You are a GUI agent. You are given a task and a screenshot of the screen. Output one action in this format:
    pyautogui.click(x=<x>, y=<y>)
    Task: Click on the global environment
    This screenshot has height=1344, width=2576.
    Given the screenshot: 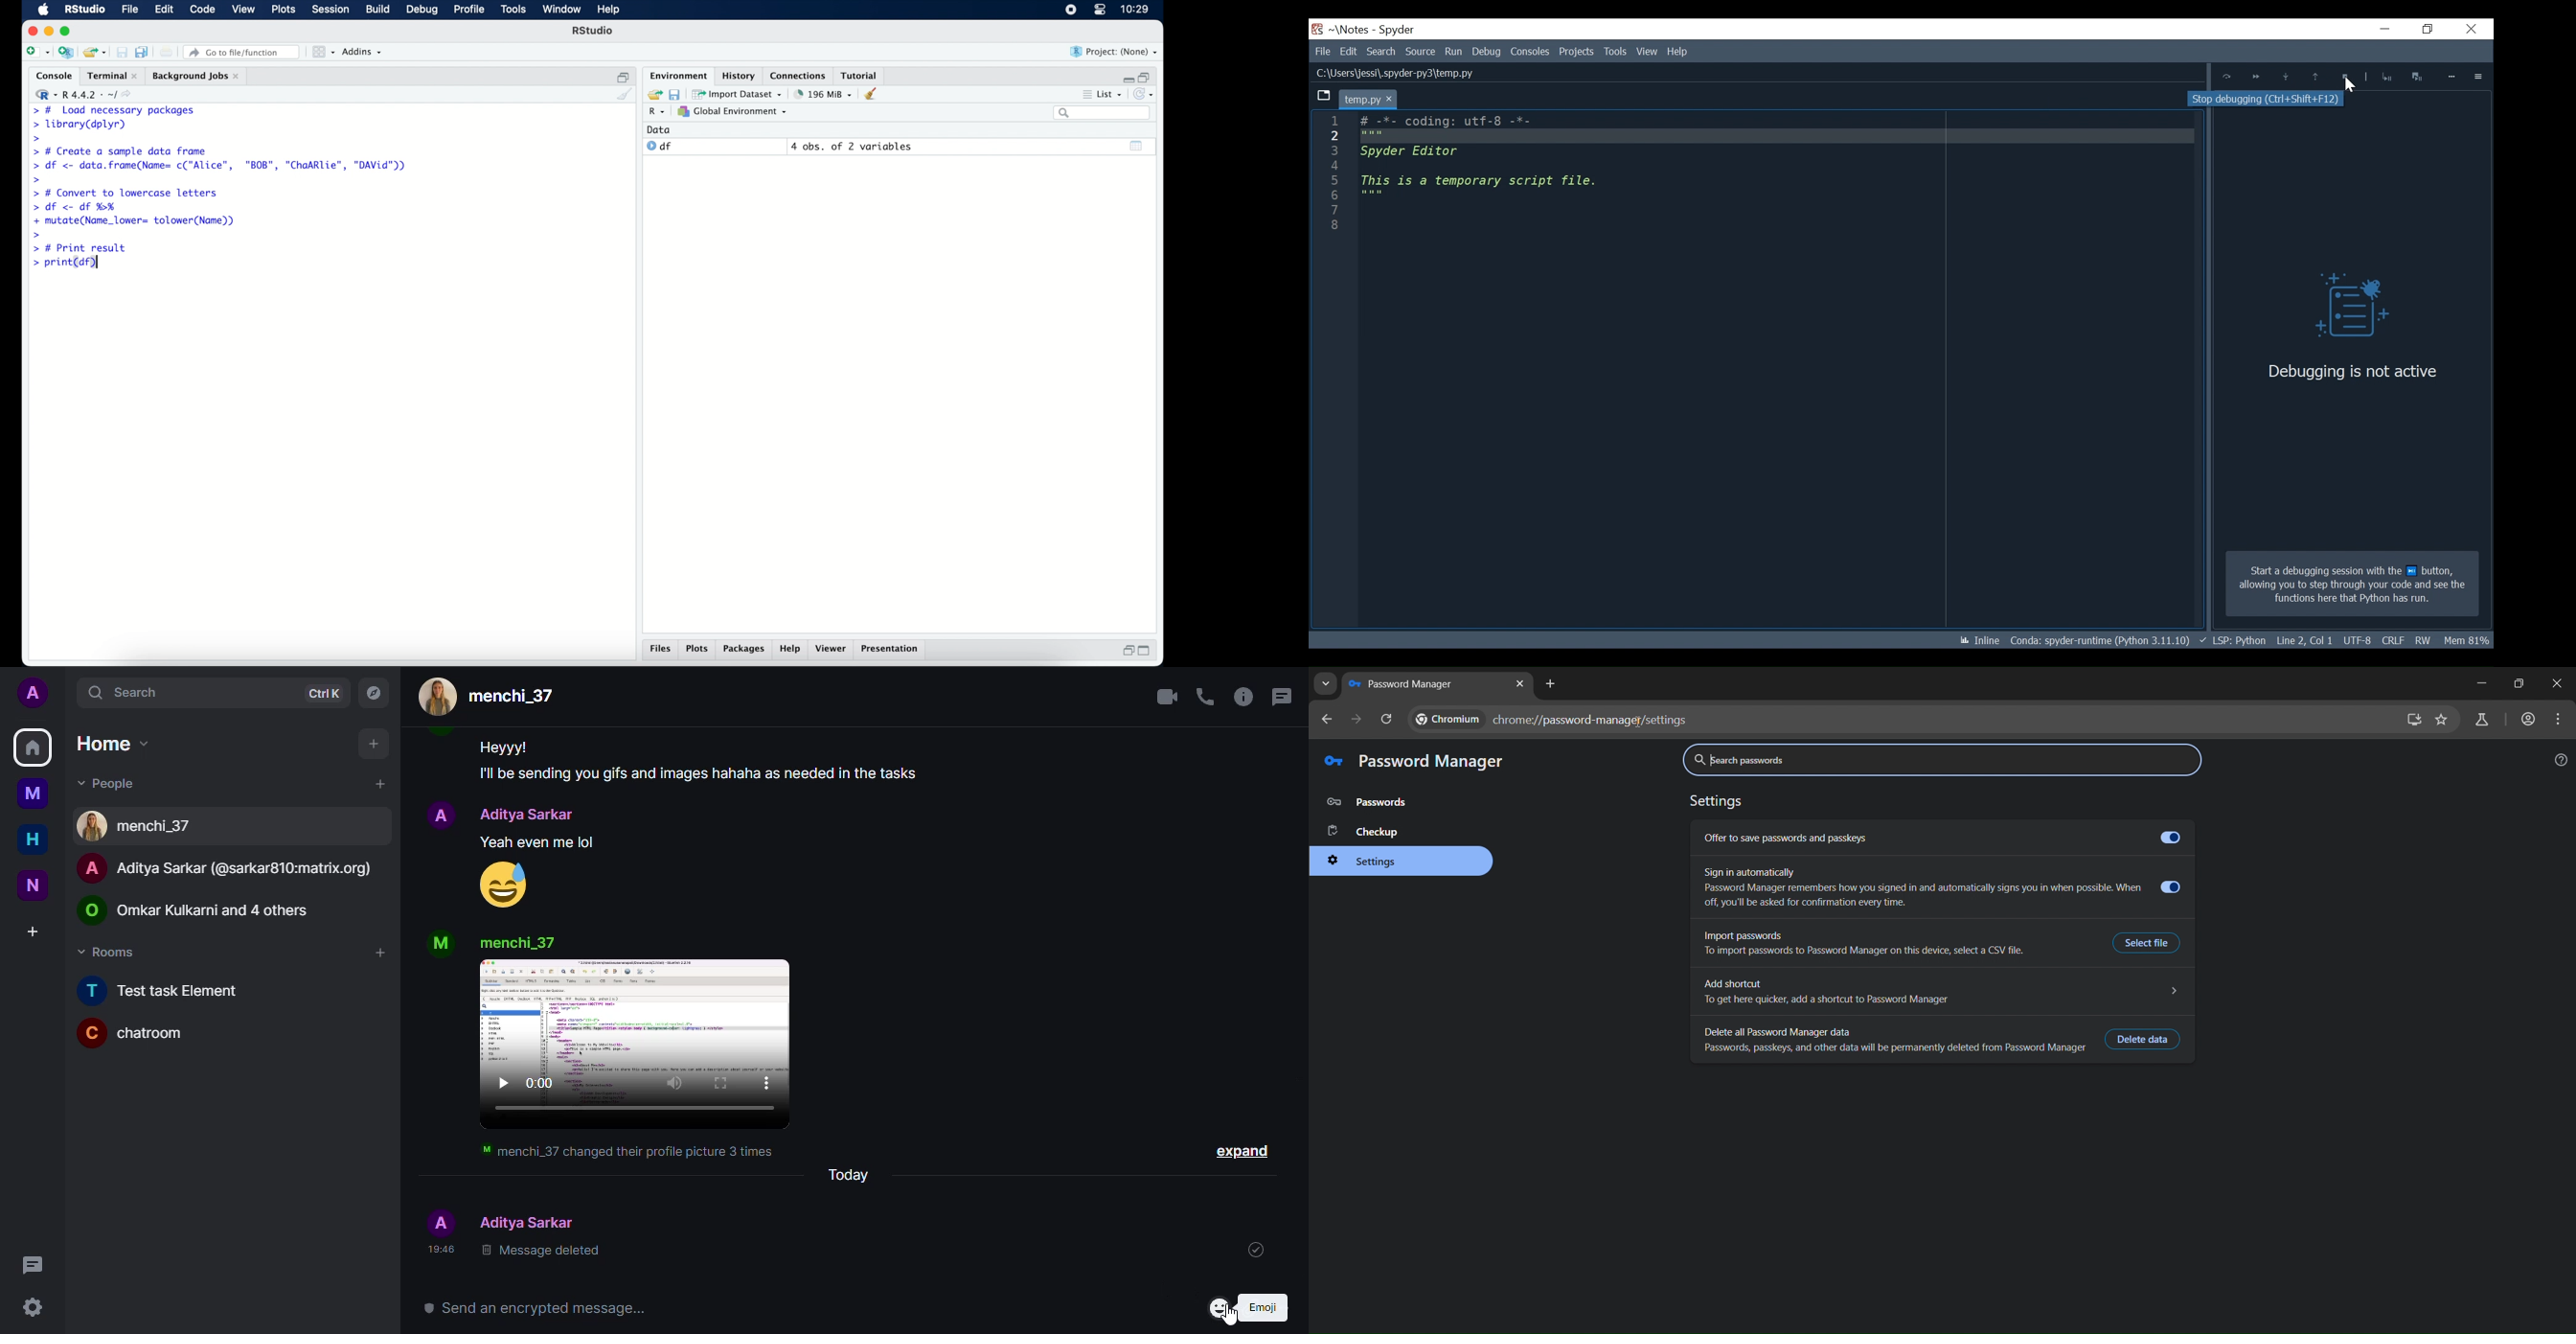 What is the action you would take?
    pyautogui.click(x=733, y=112)
    